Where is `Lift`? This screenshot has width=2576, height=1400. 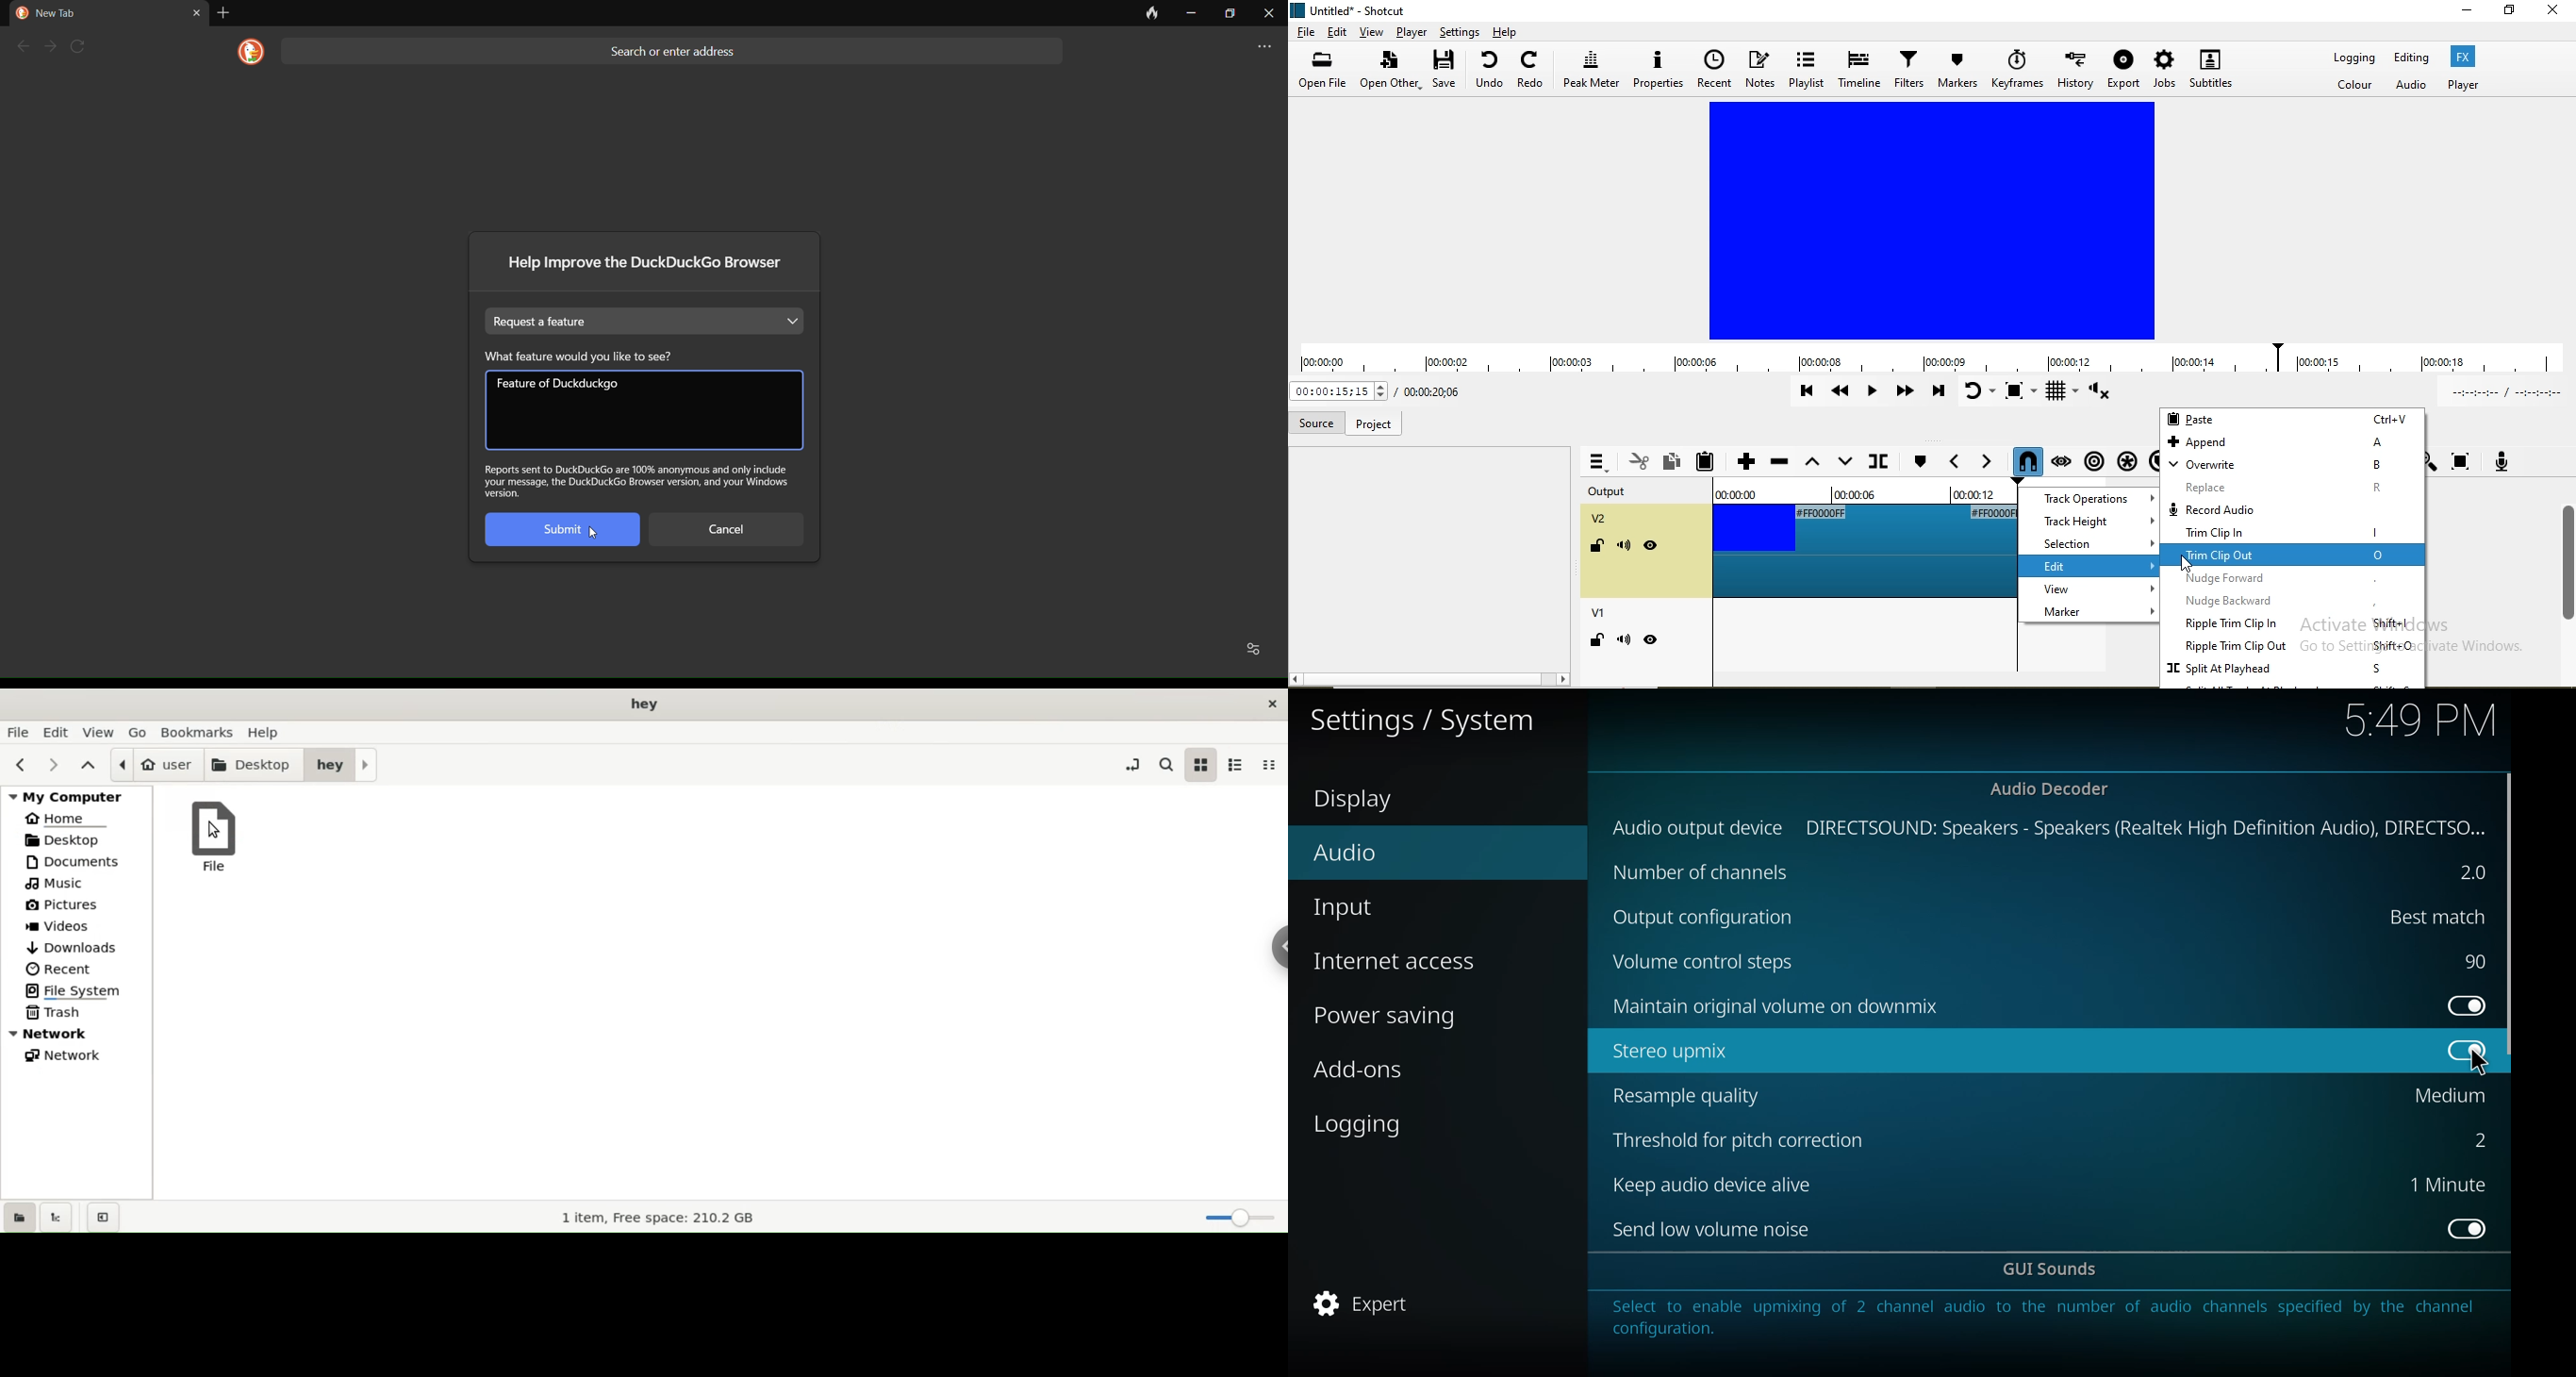 Lift is located at coordinates (1812, 466).